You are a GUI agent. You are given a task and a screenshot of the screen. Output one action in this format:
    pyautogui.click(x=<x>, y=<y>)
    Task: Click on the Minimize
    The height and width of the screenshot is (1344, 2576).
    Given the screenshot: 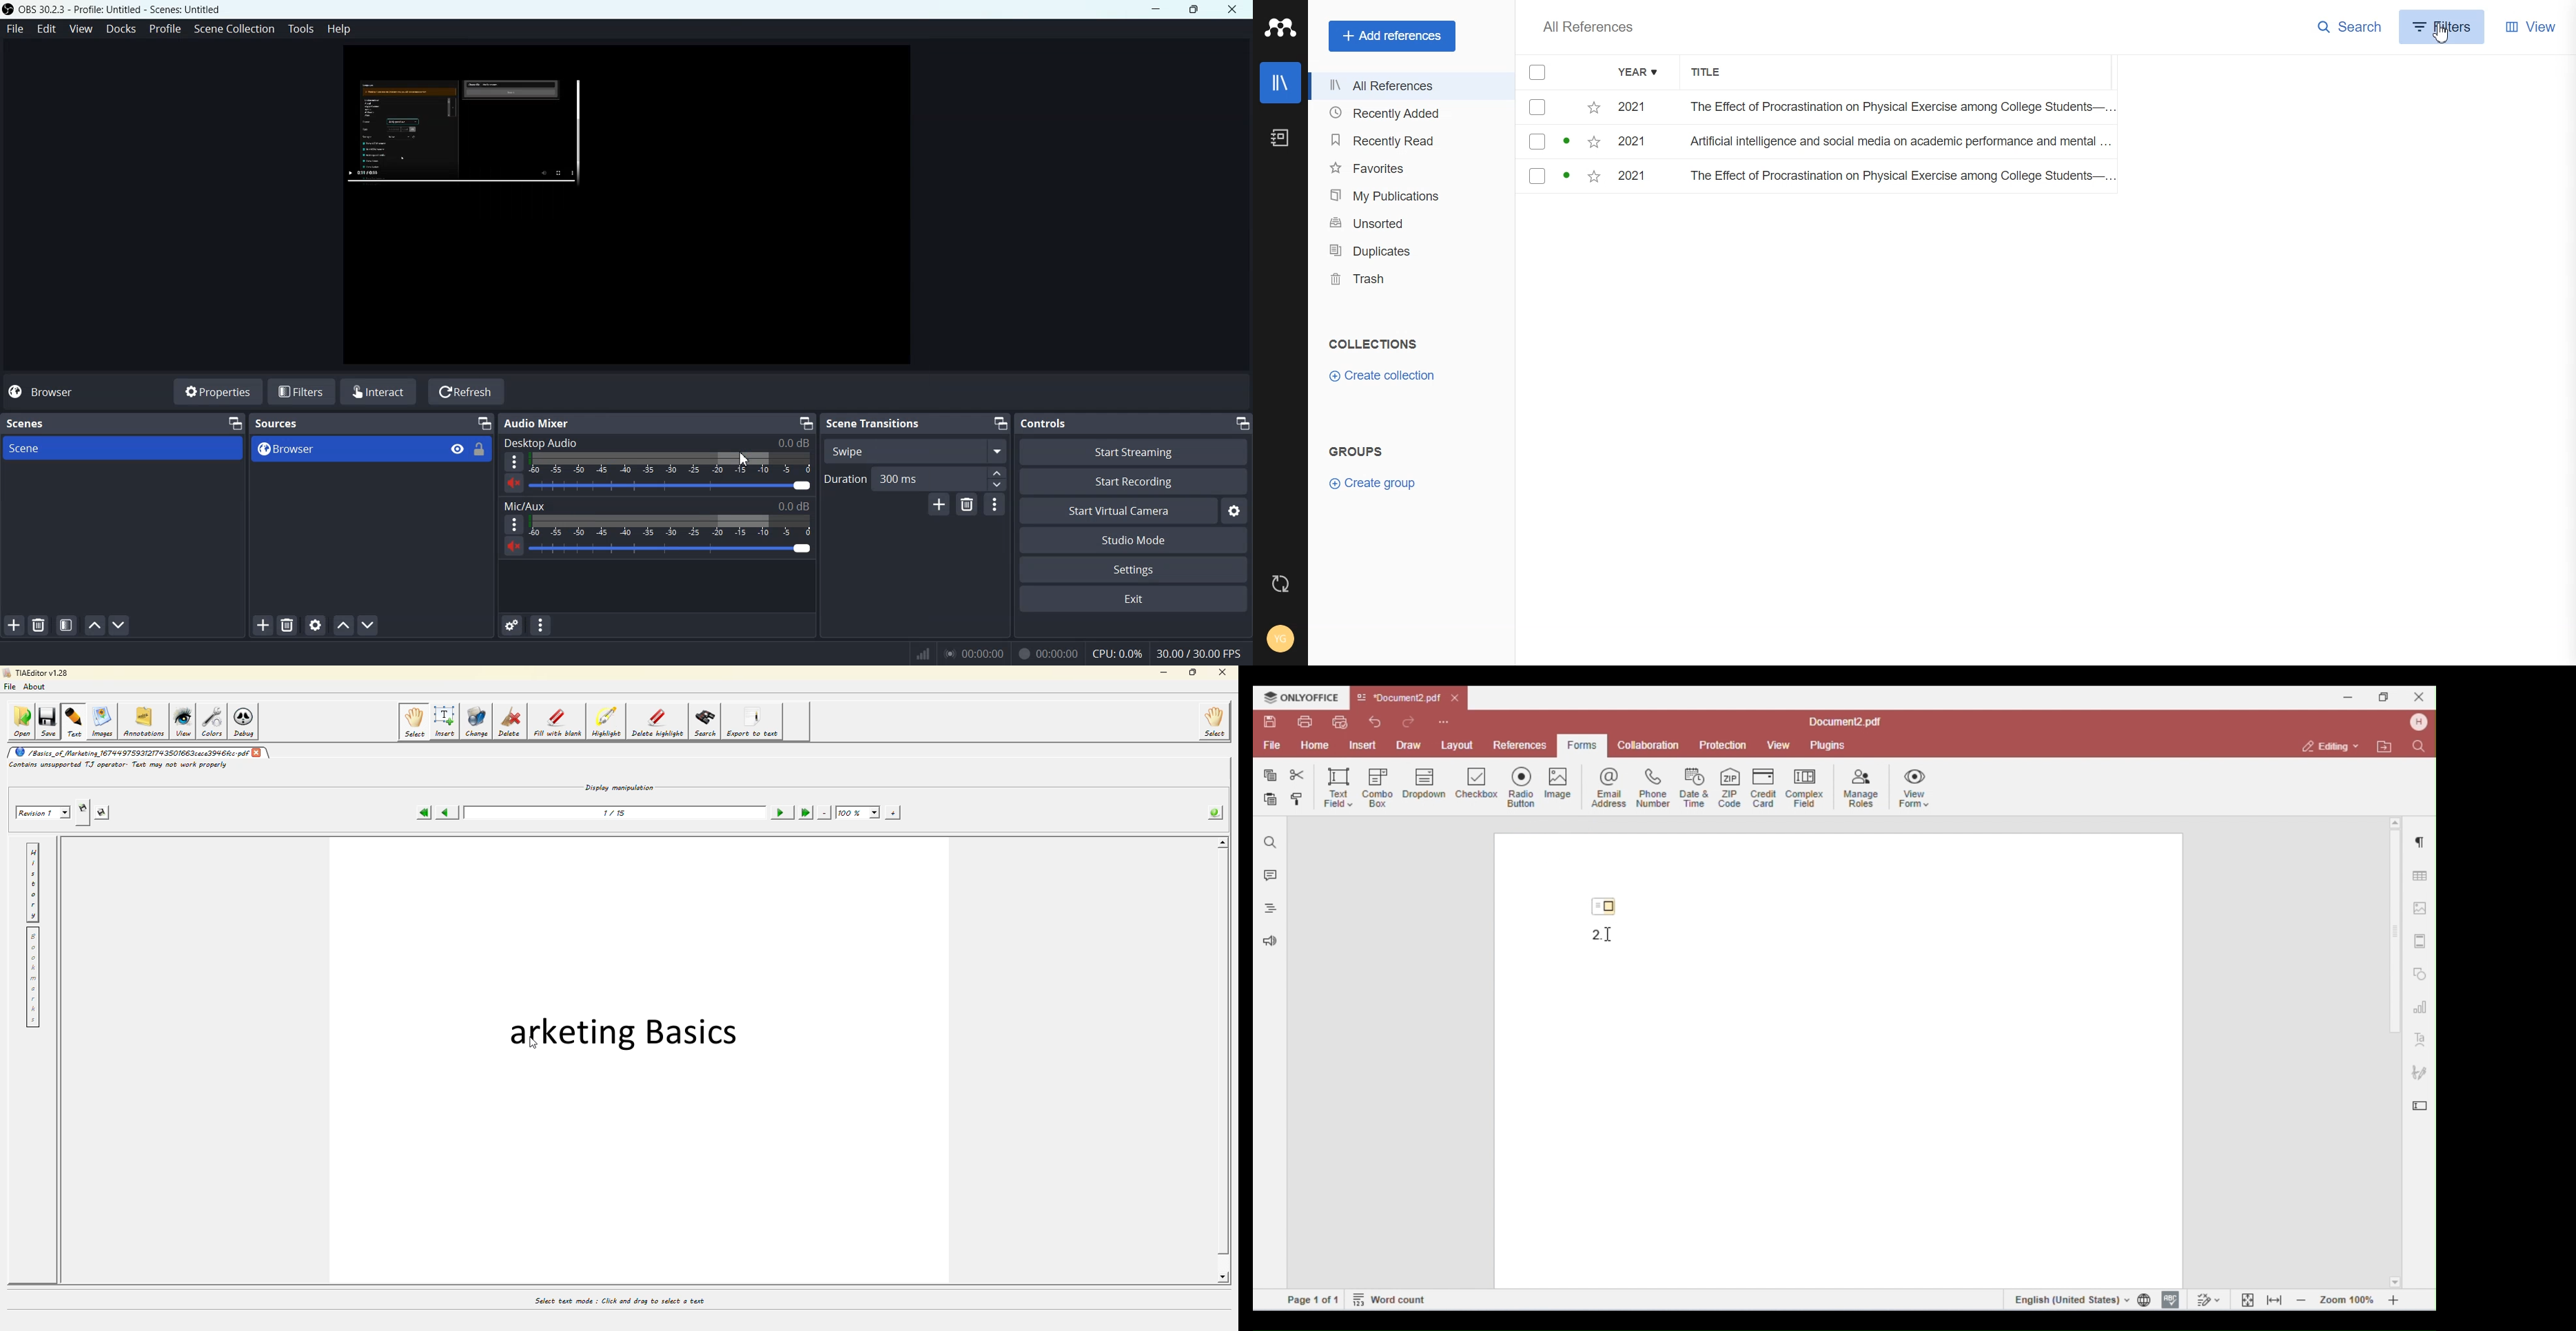 What is the action you would take?
    pyautogui.click(x=1156, y=9)
    